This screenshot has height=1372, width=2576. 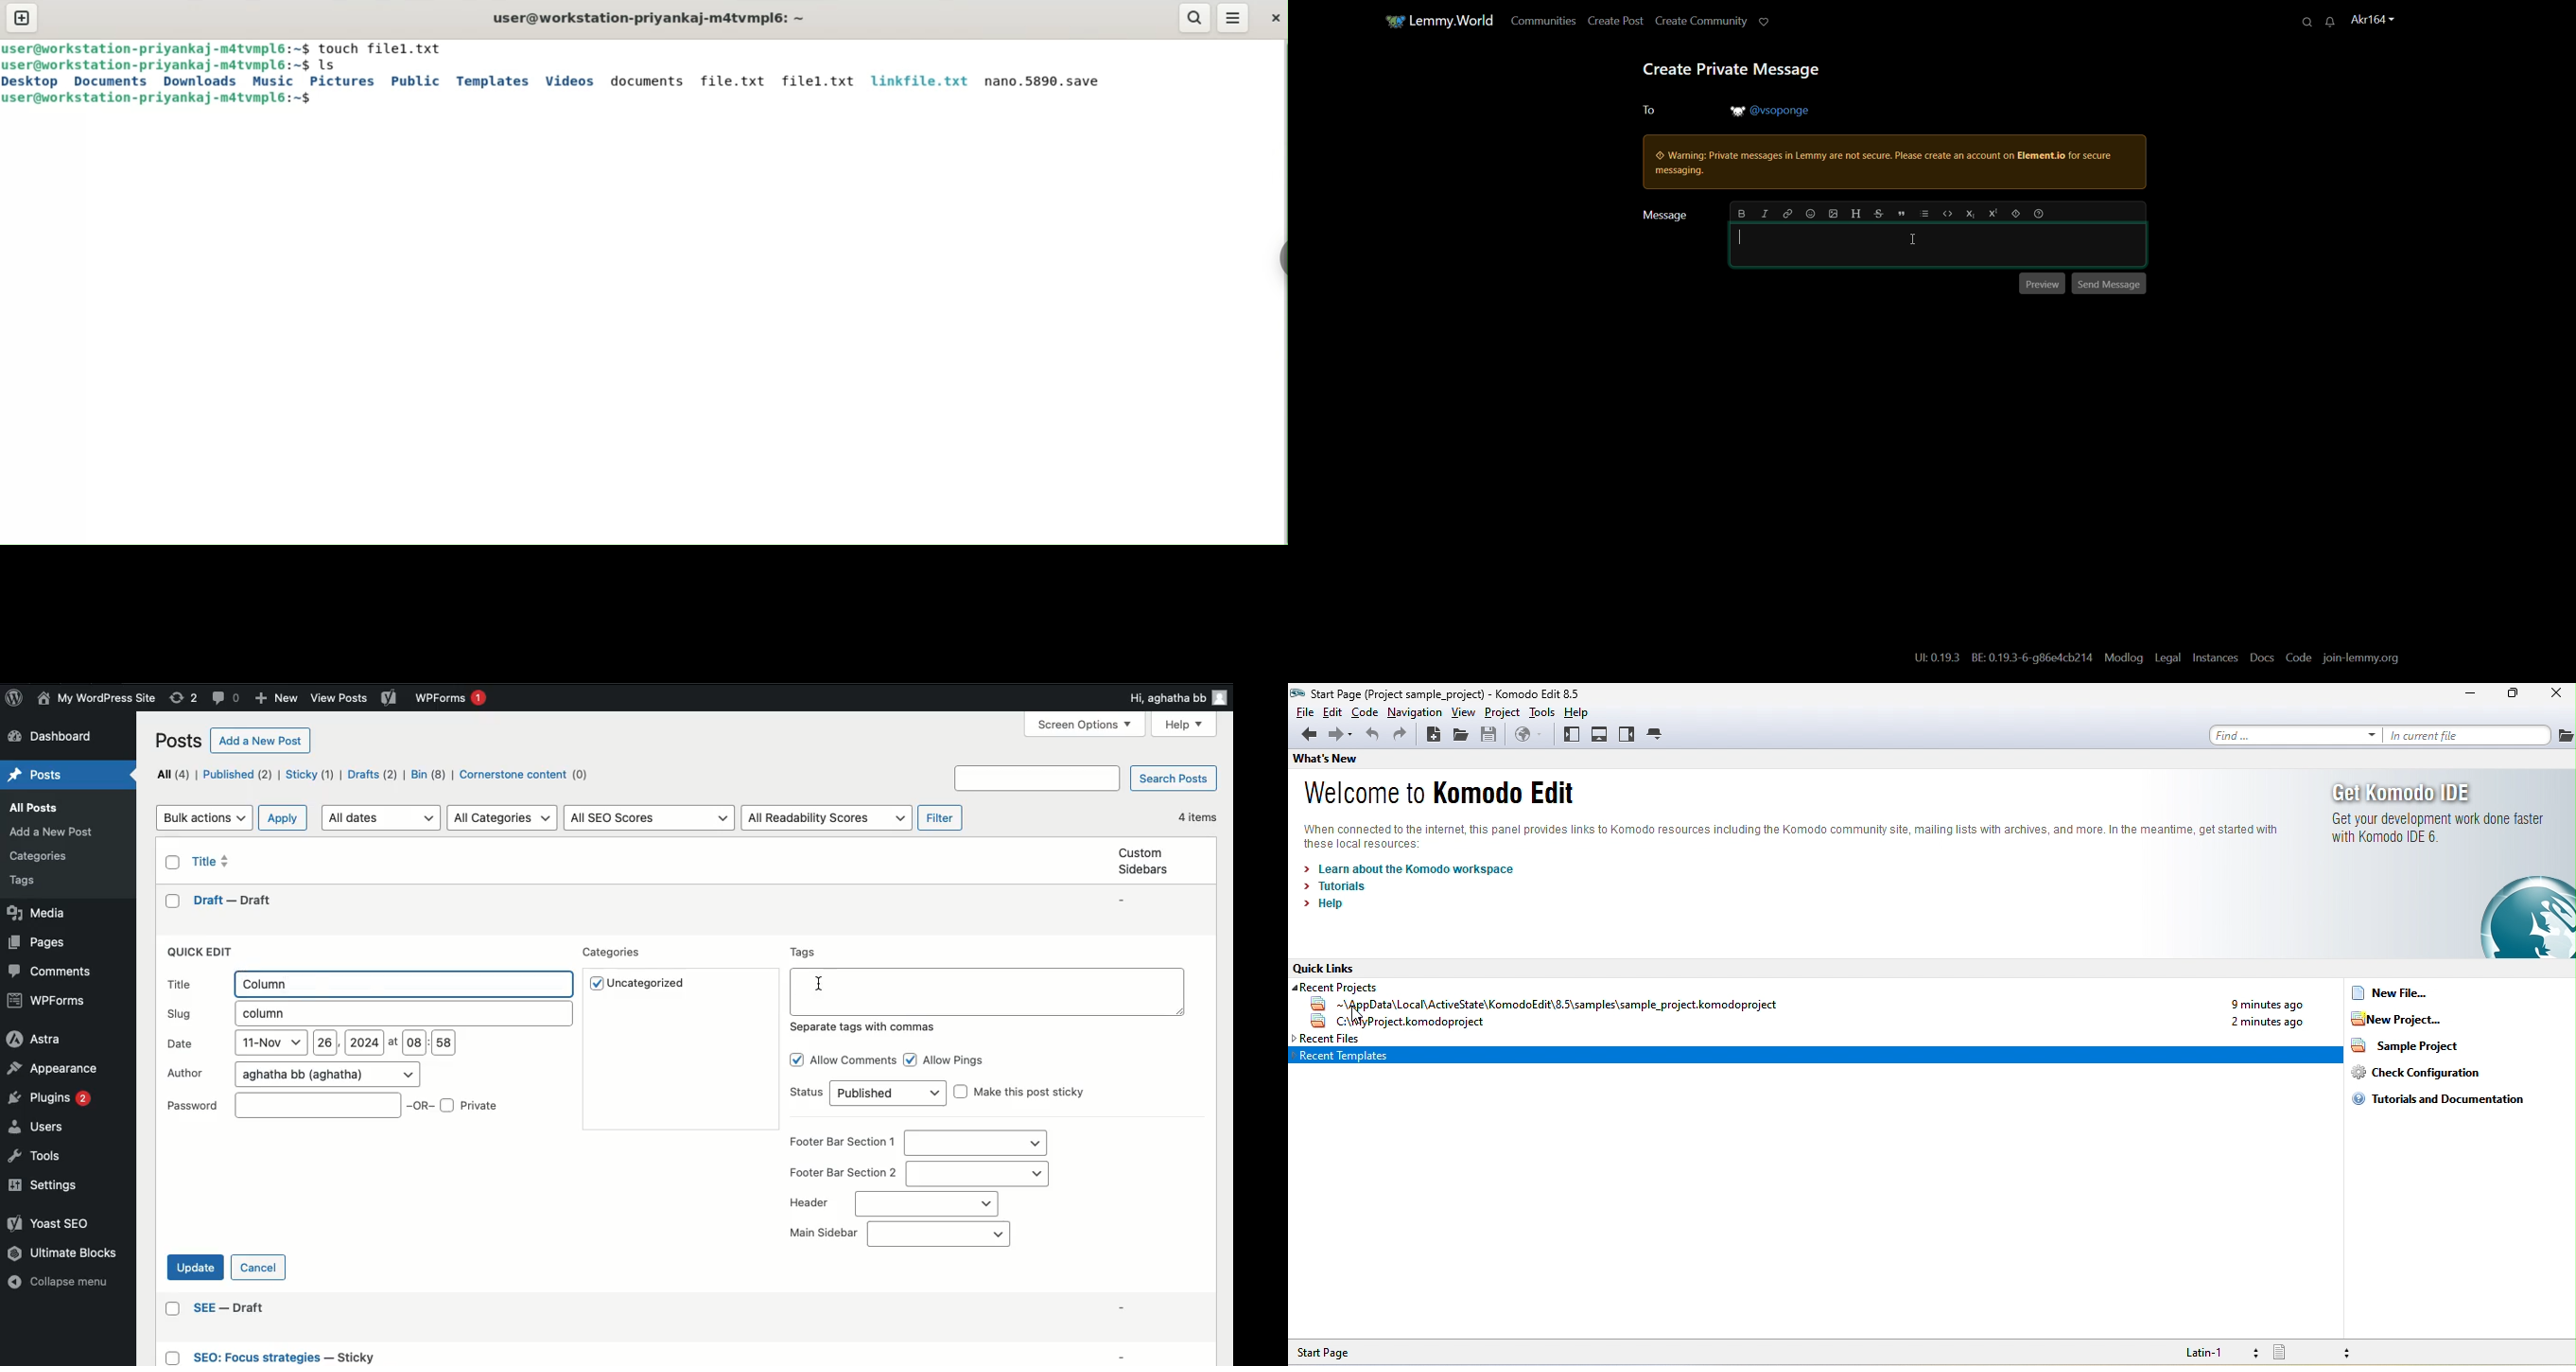 I want to click on 08, so click(x=414, y=1043).